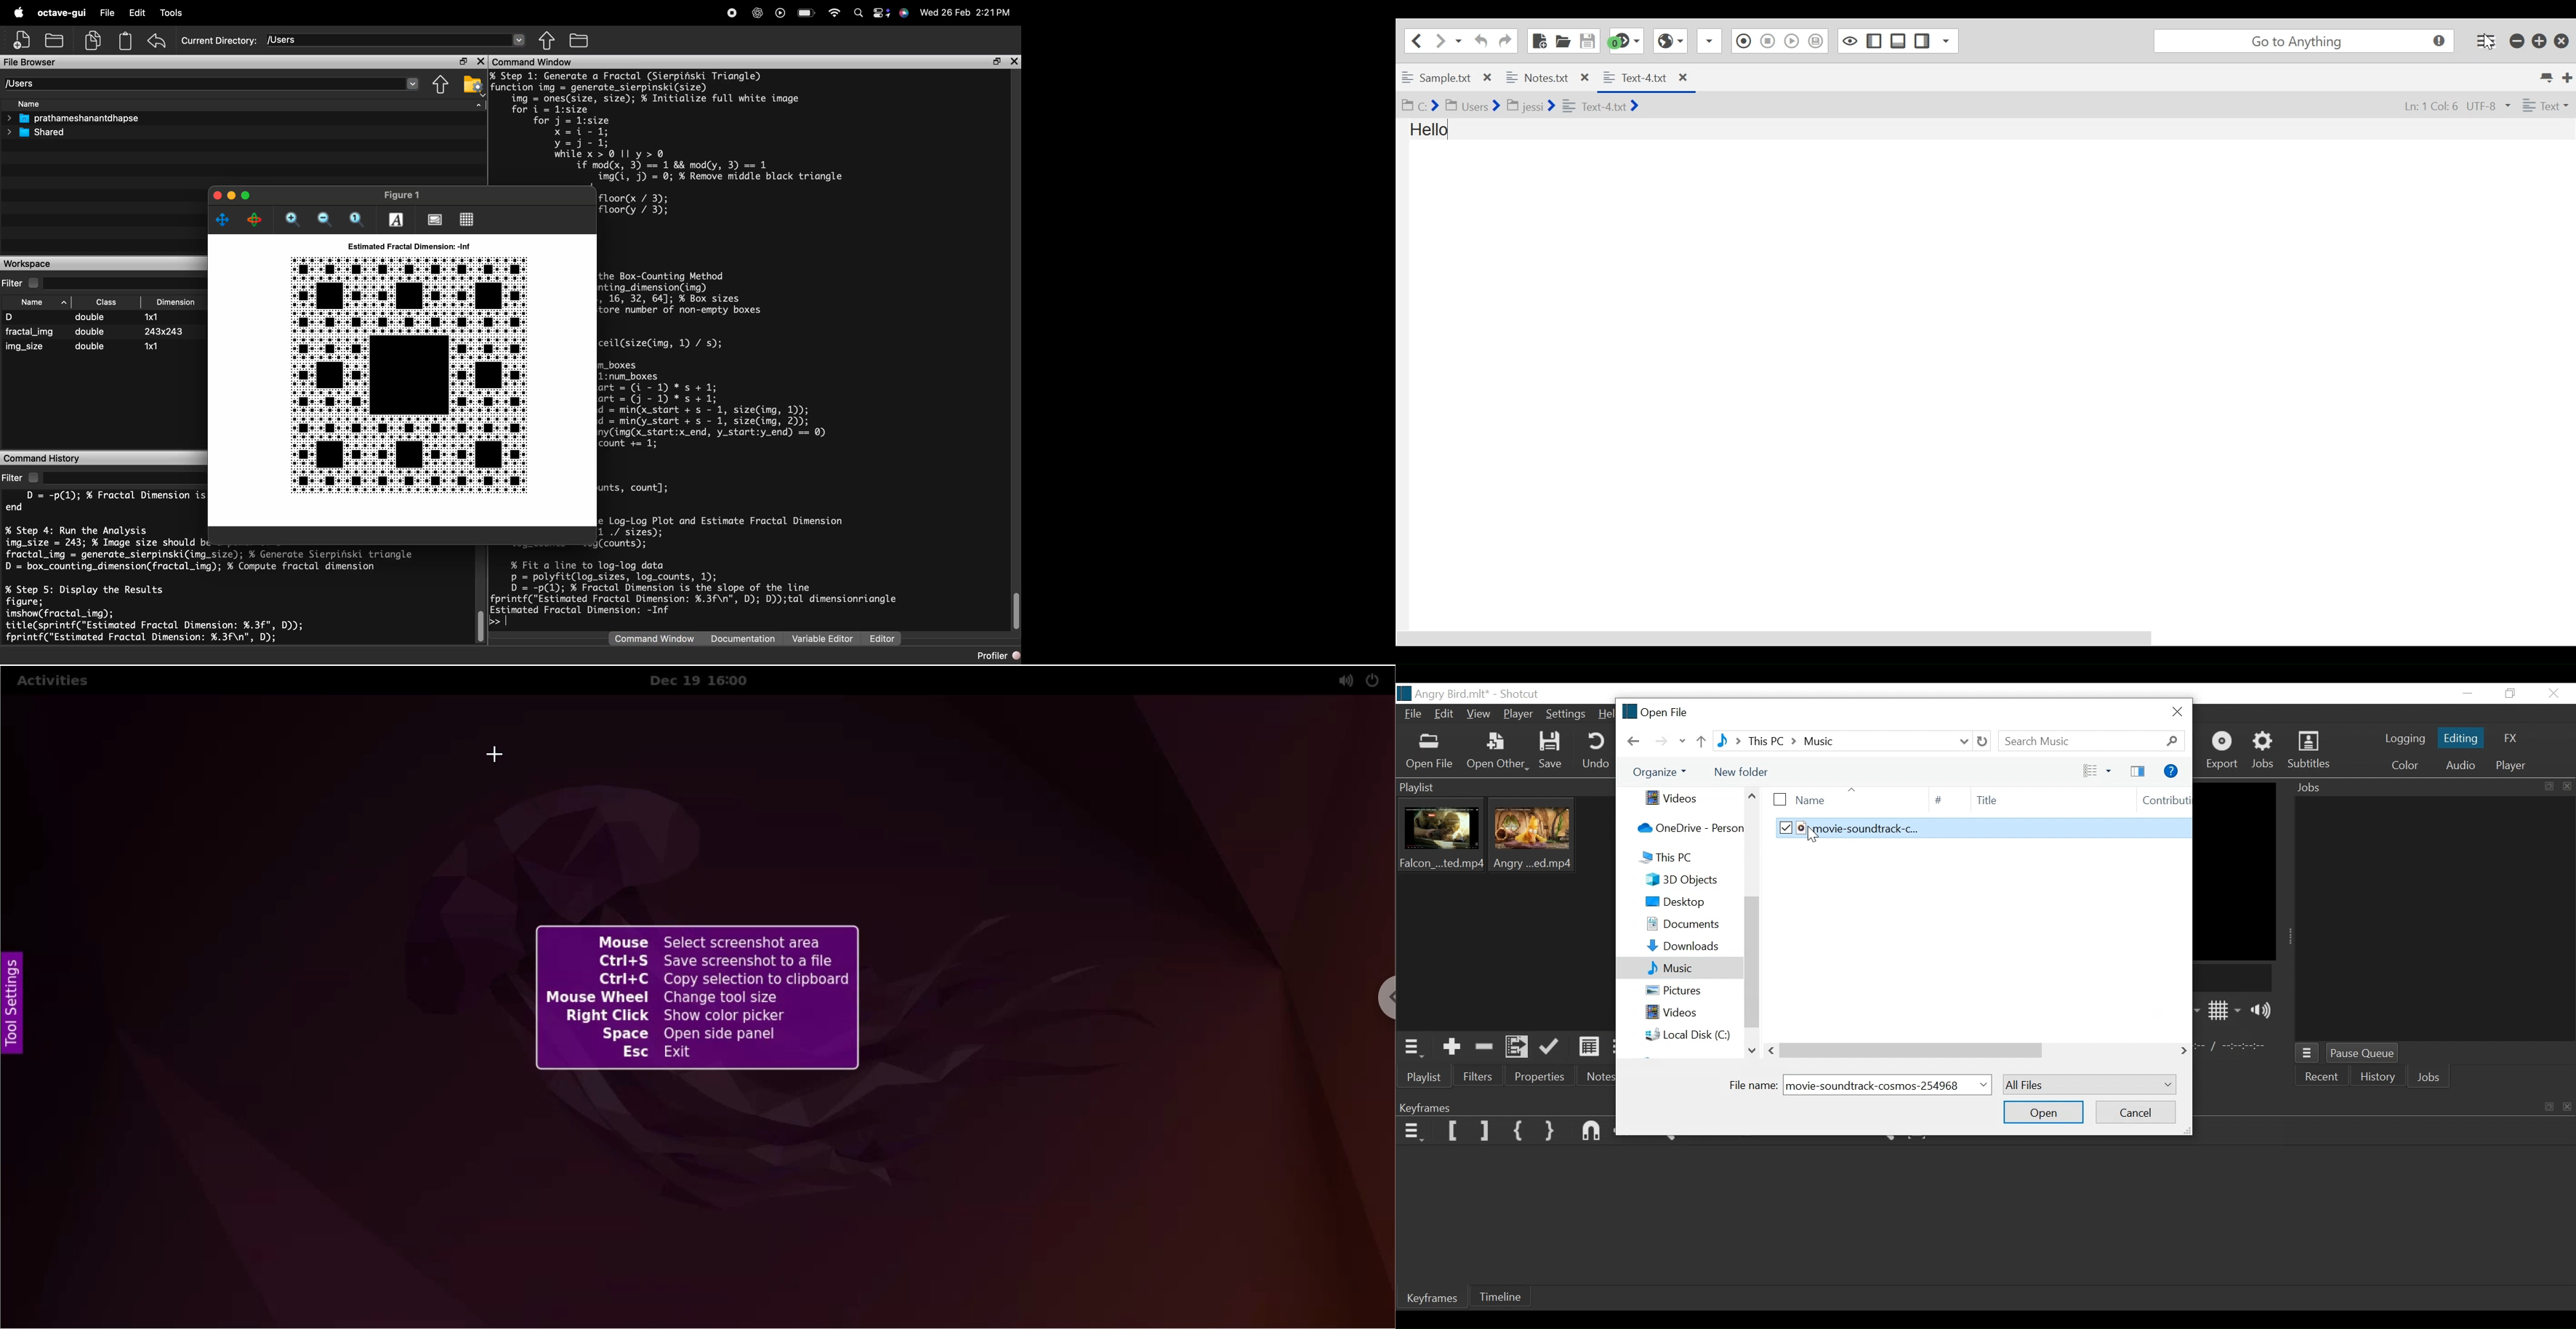 This screenshot has height=1344, width=2576. I want to click on Open File, so click(1653, 711).